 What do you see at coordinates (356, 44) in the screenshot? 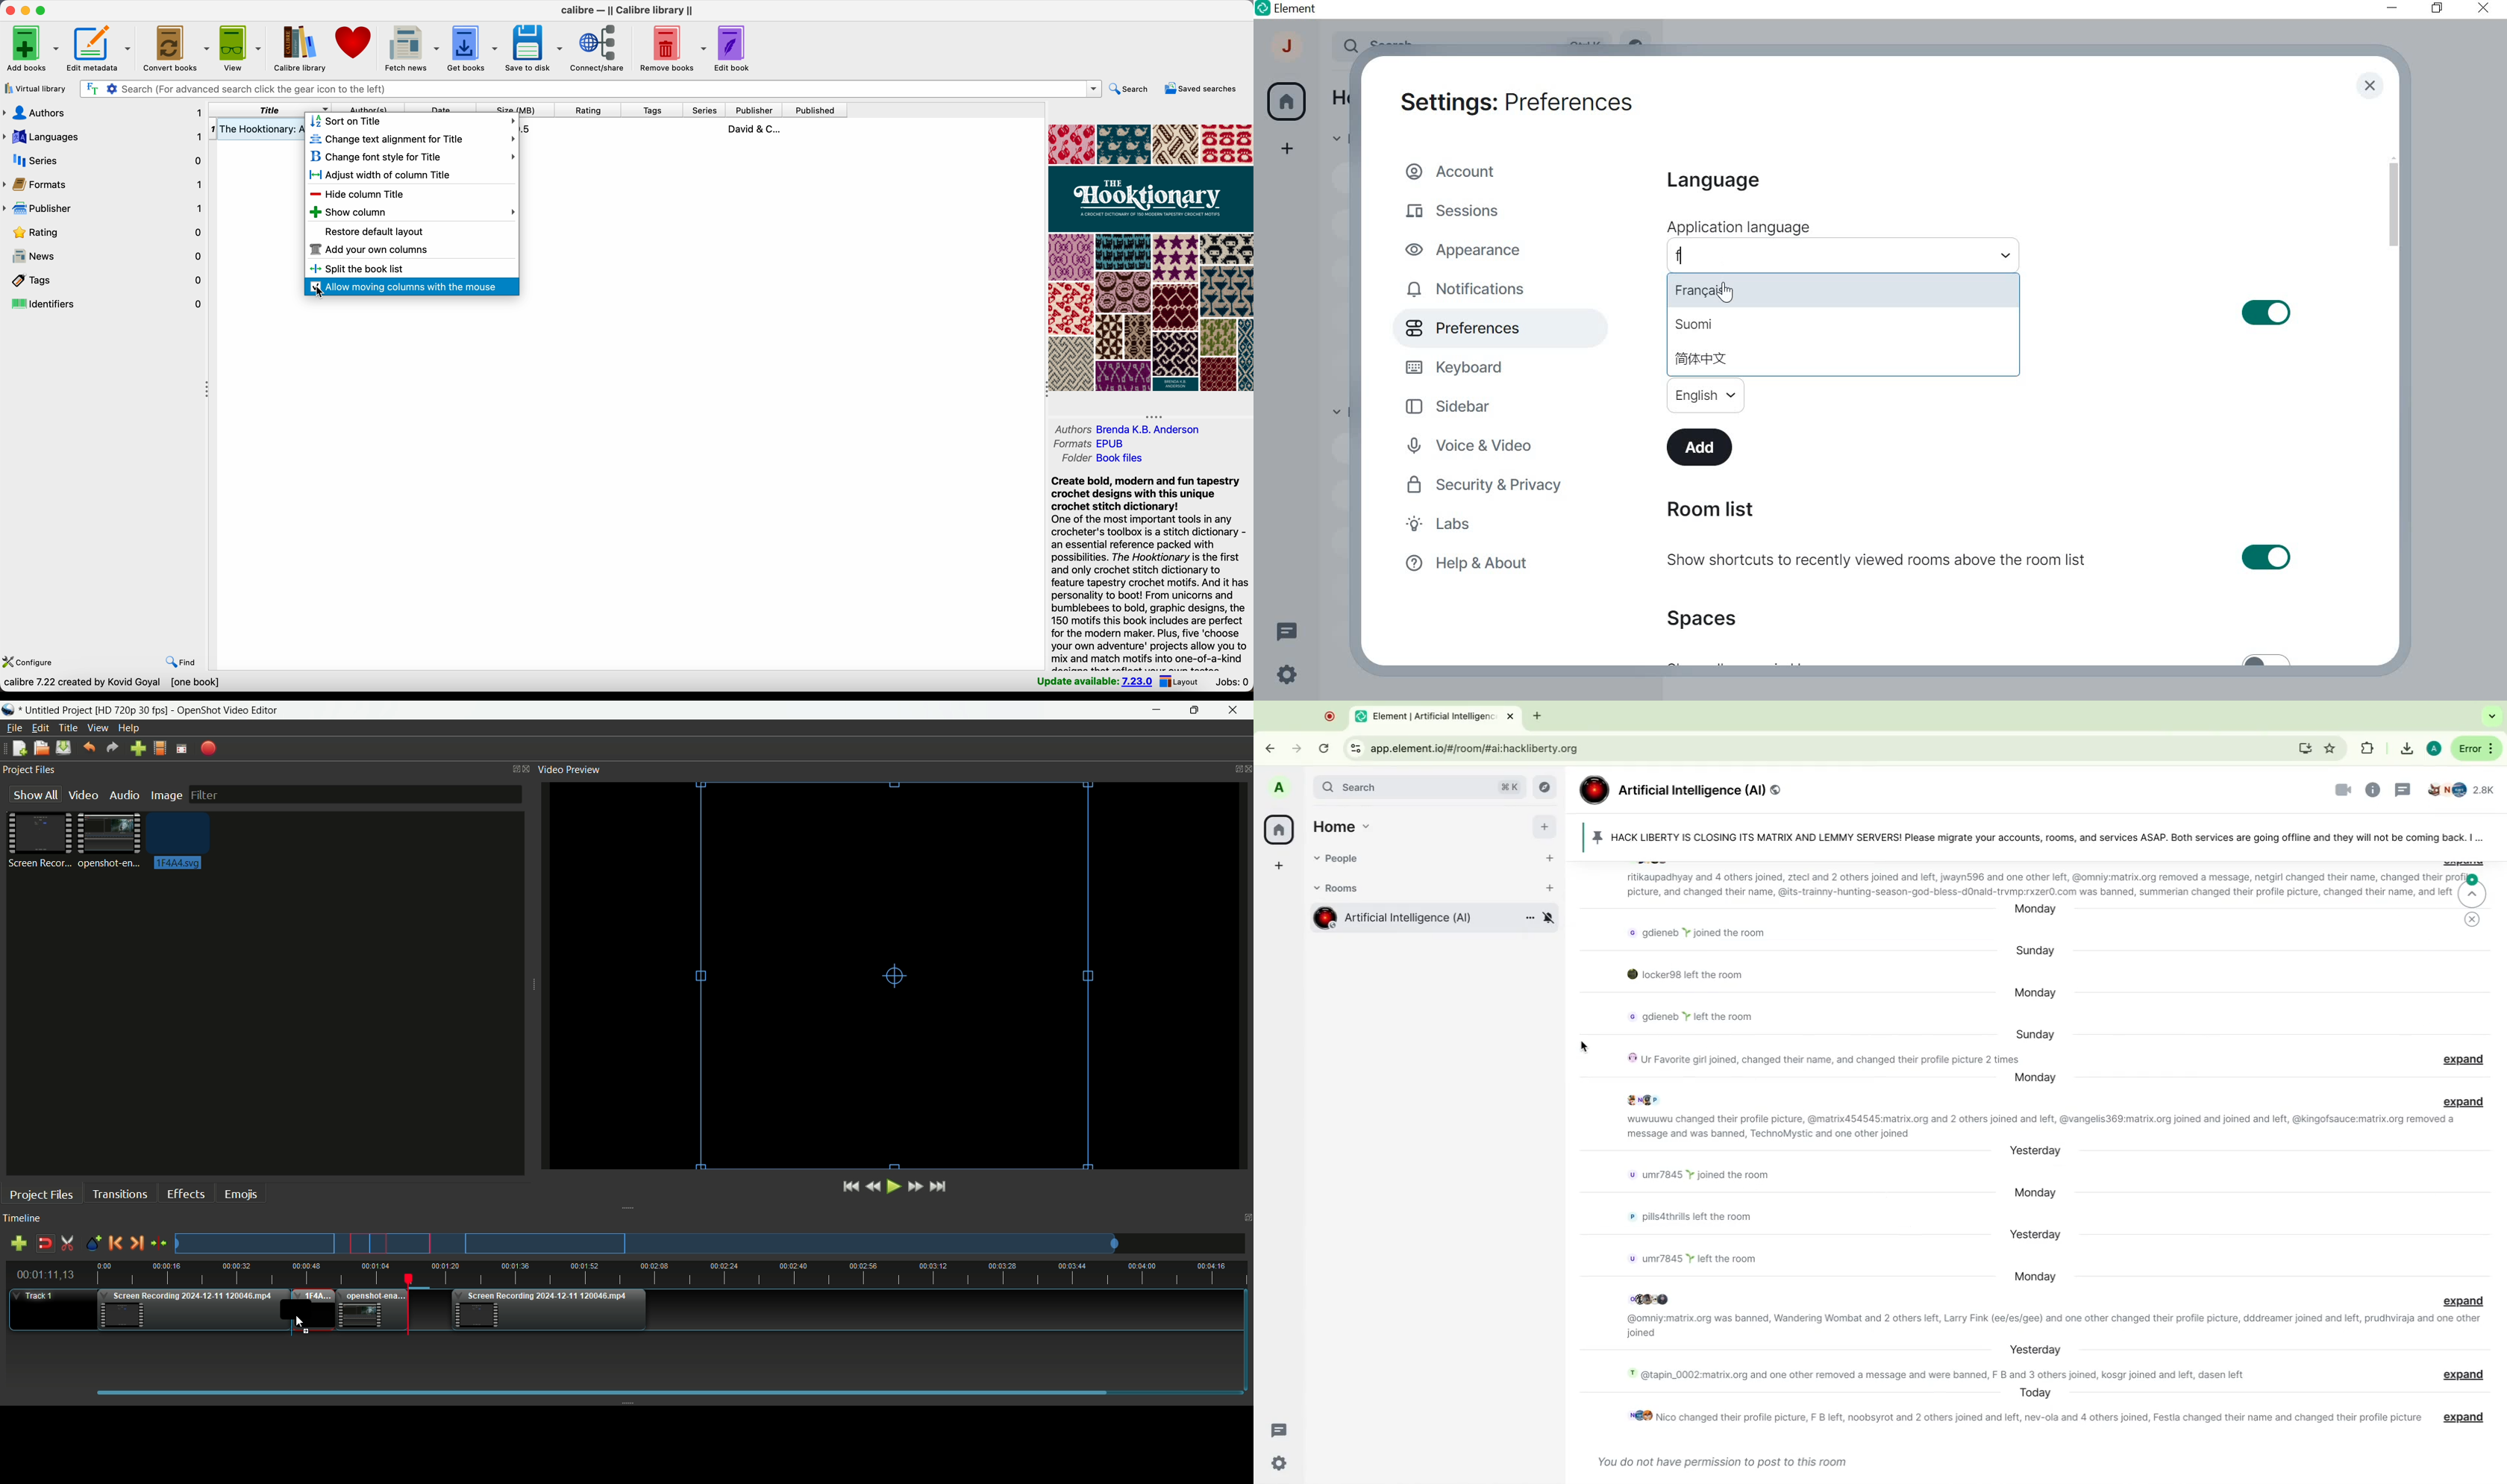
I see `donate` at bounding box center [356, 44].